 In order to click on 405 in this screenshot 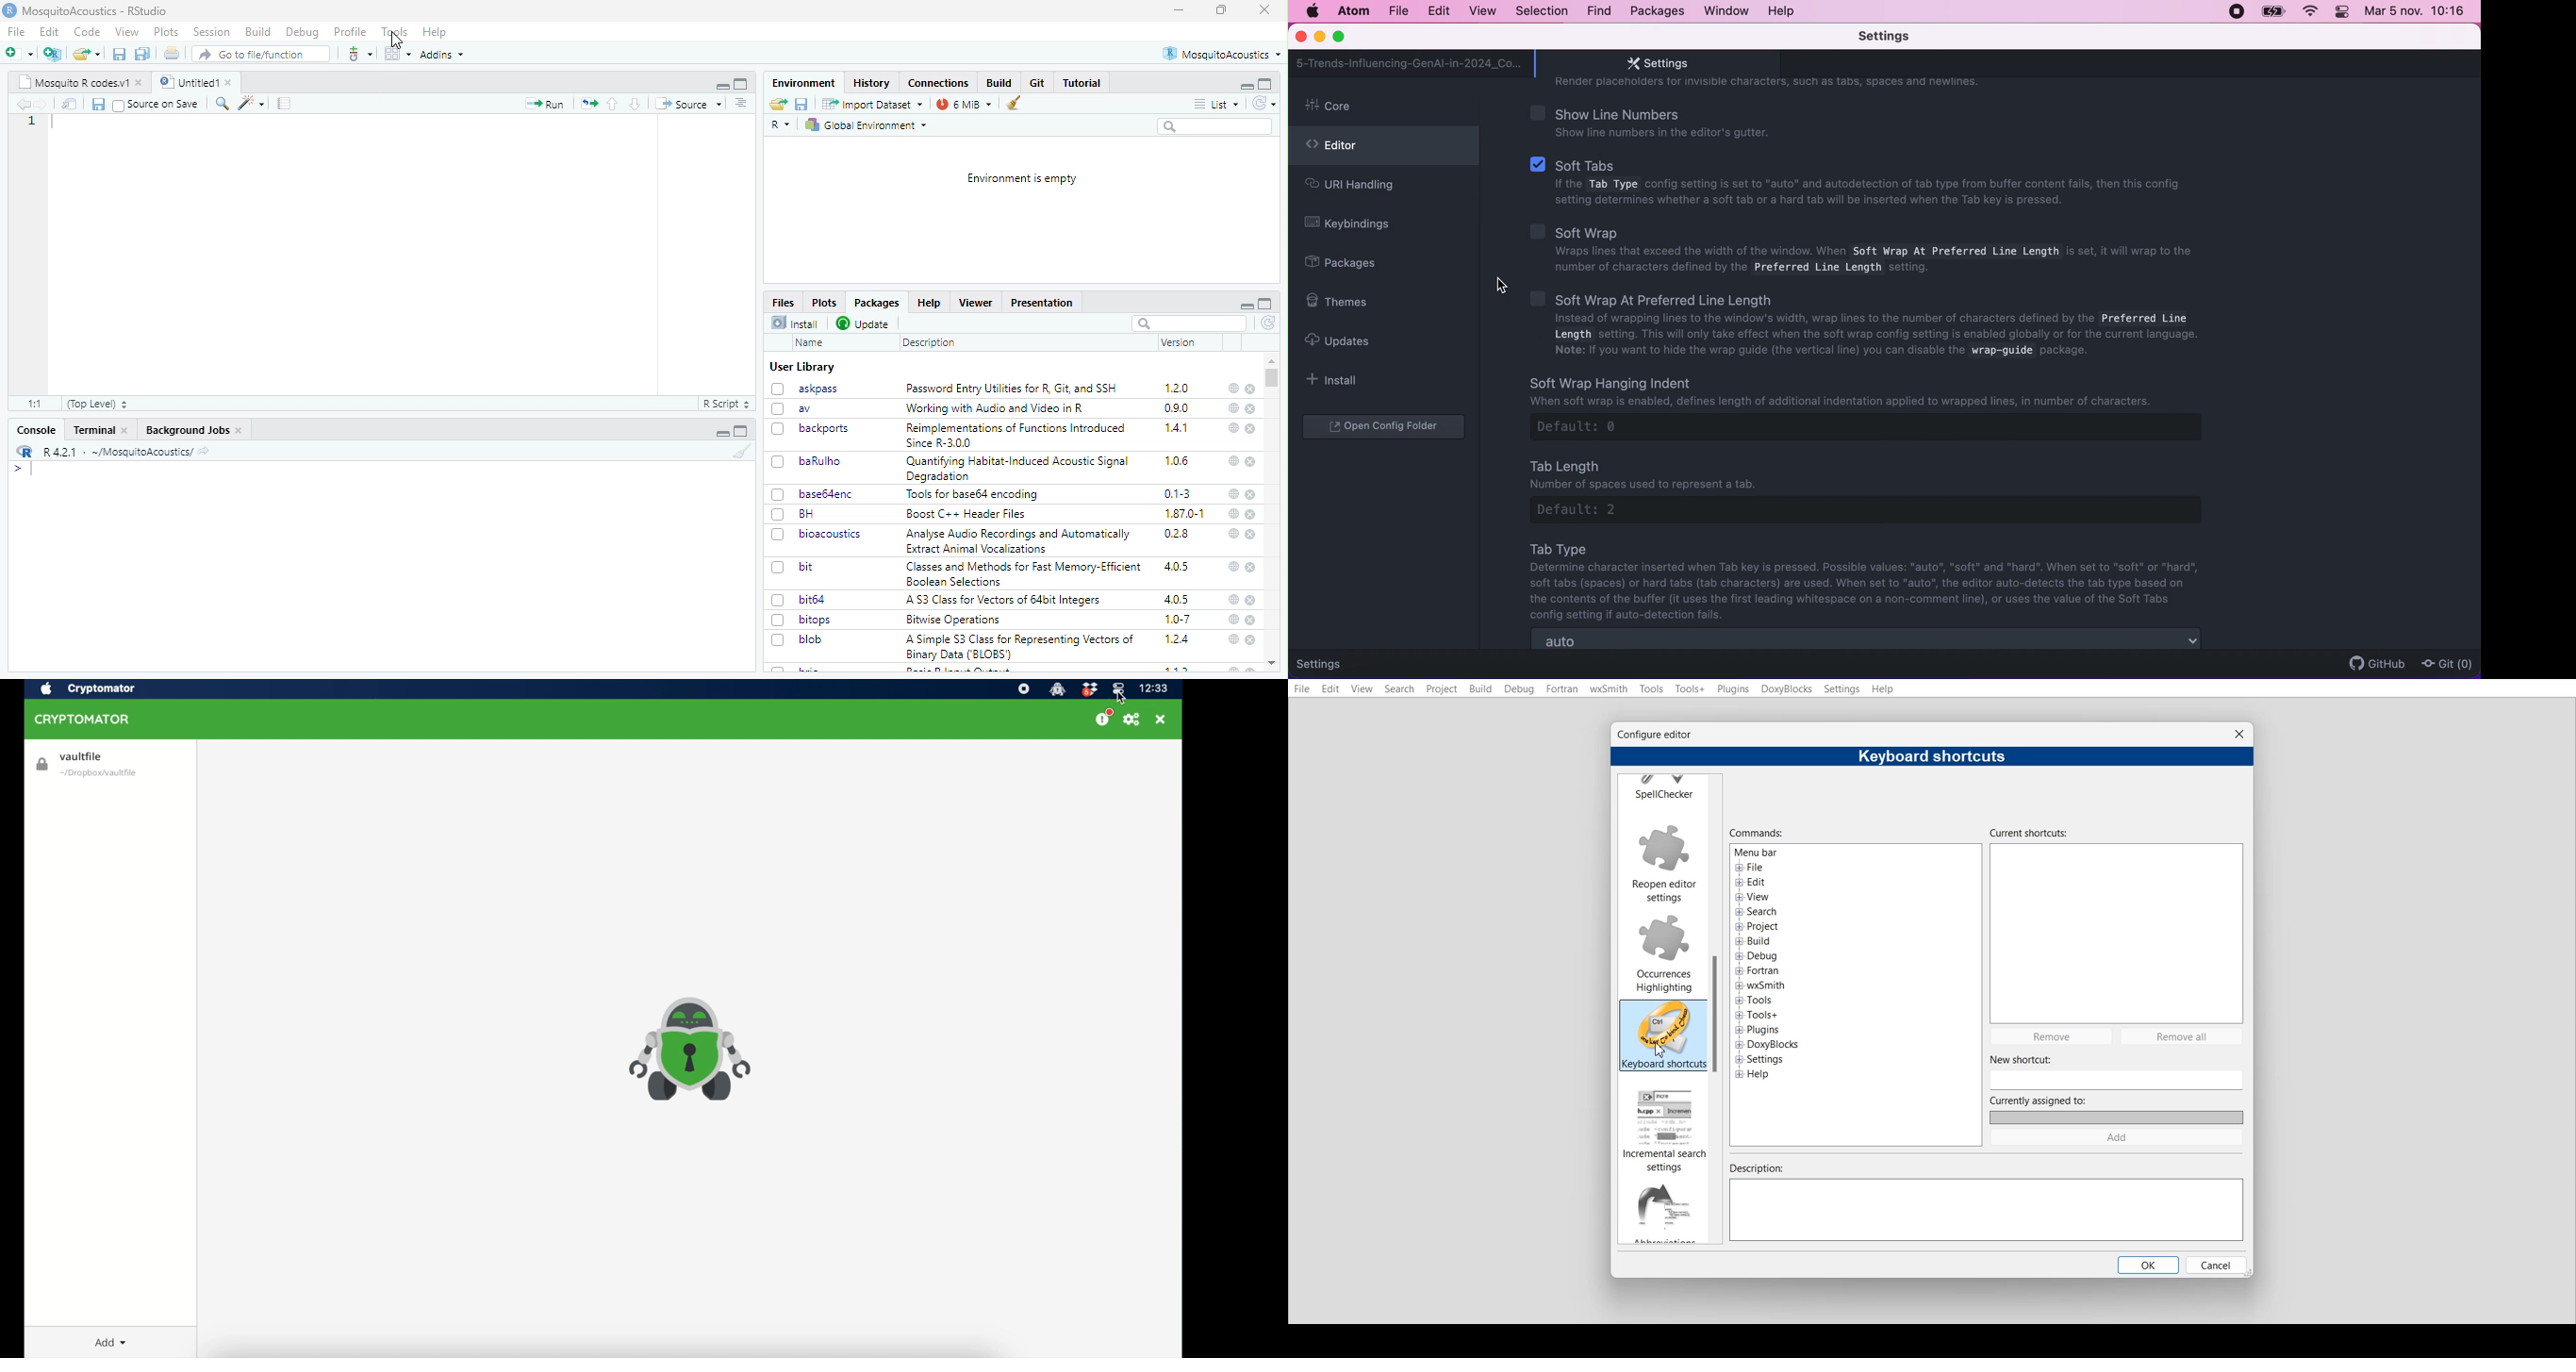, I will do `click(1178, 567)`.